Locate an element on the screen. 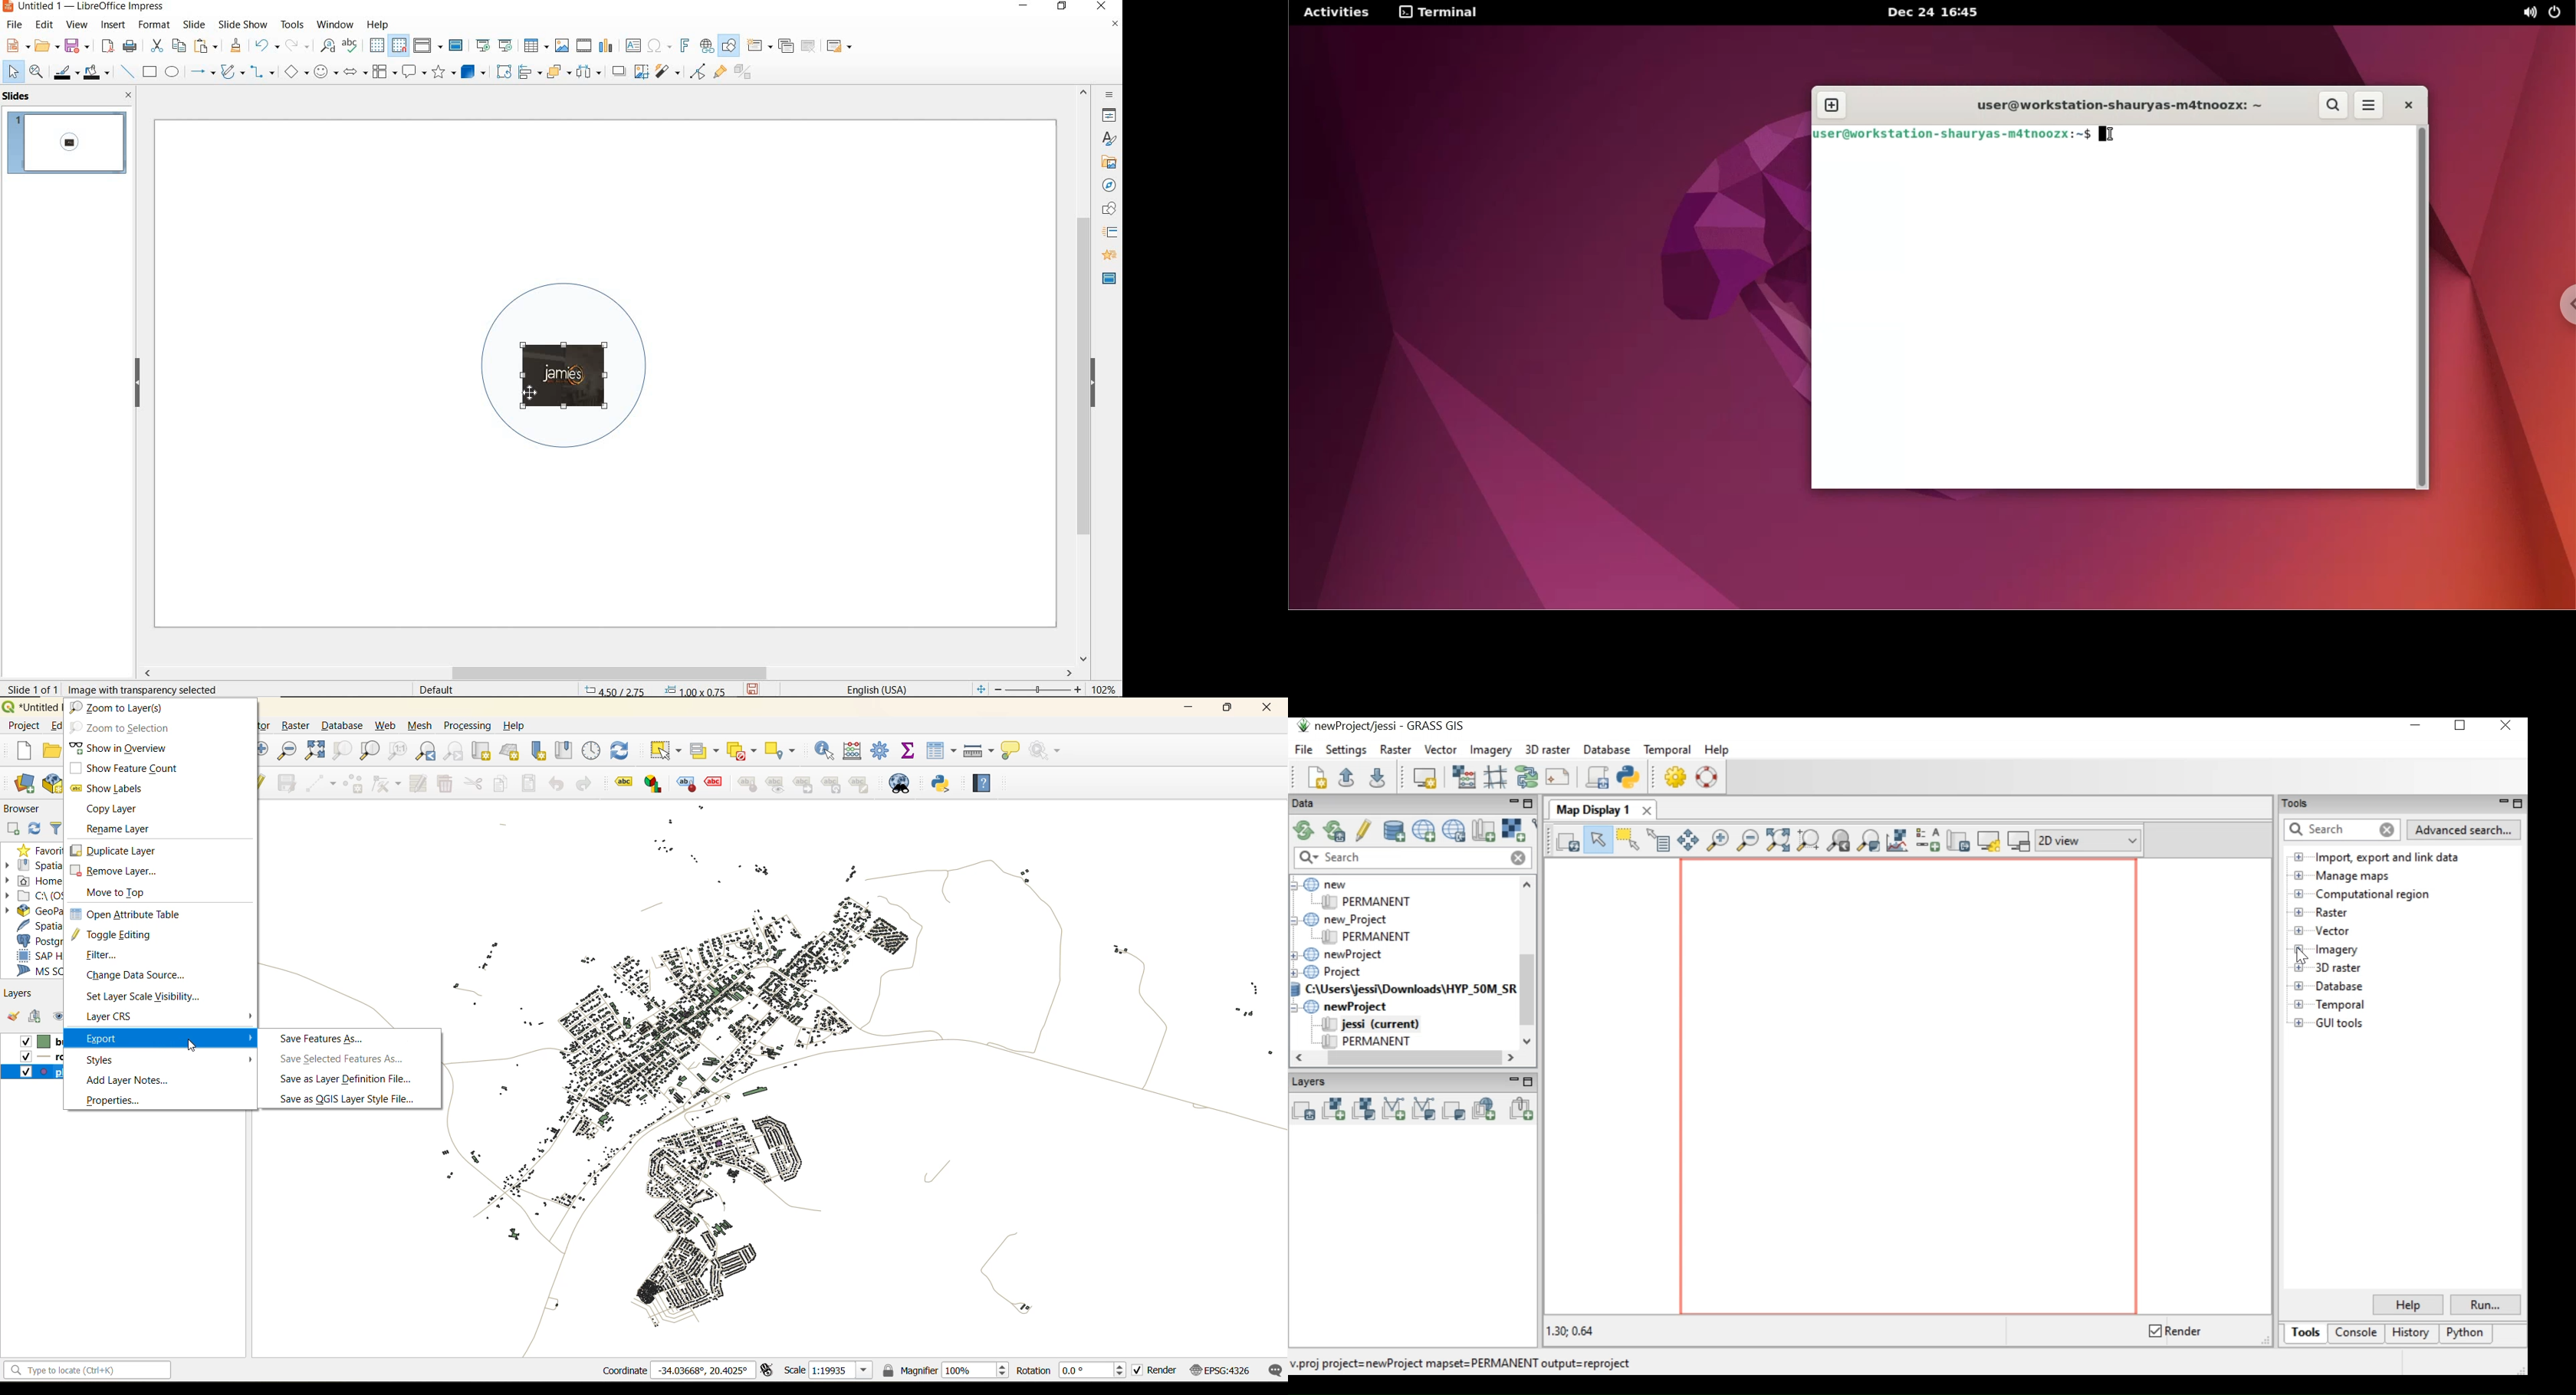 This screenshot has width=2576, height=1400. display/snap grid is located at coordinates (387, 45).